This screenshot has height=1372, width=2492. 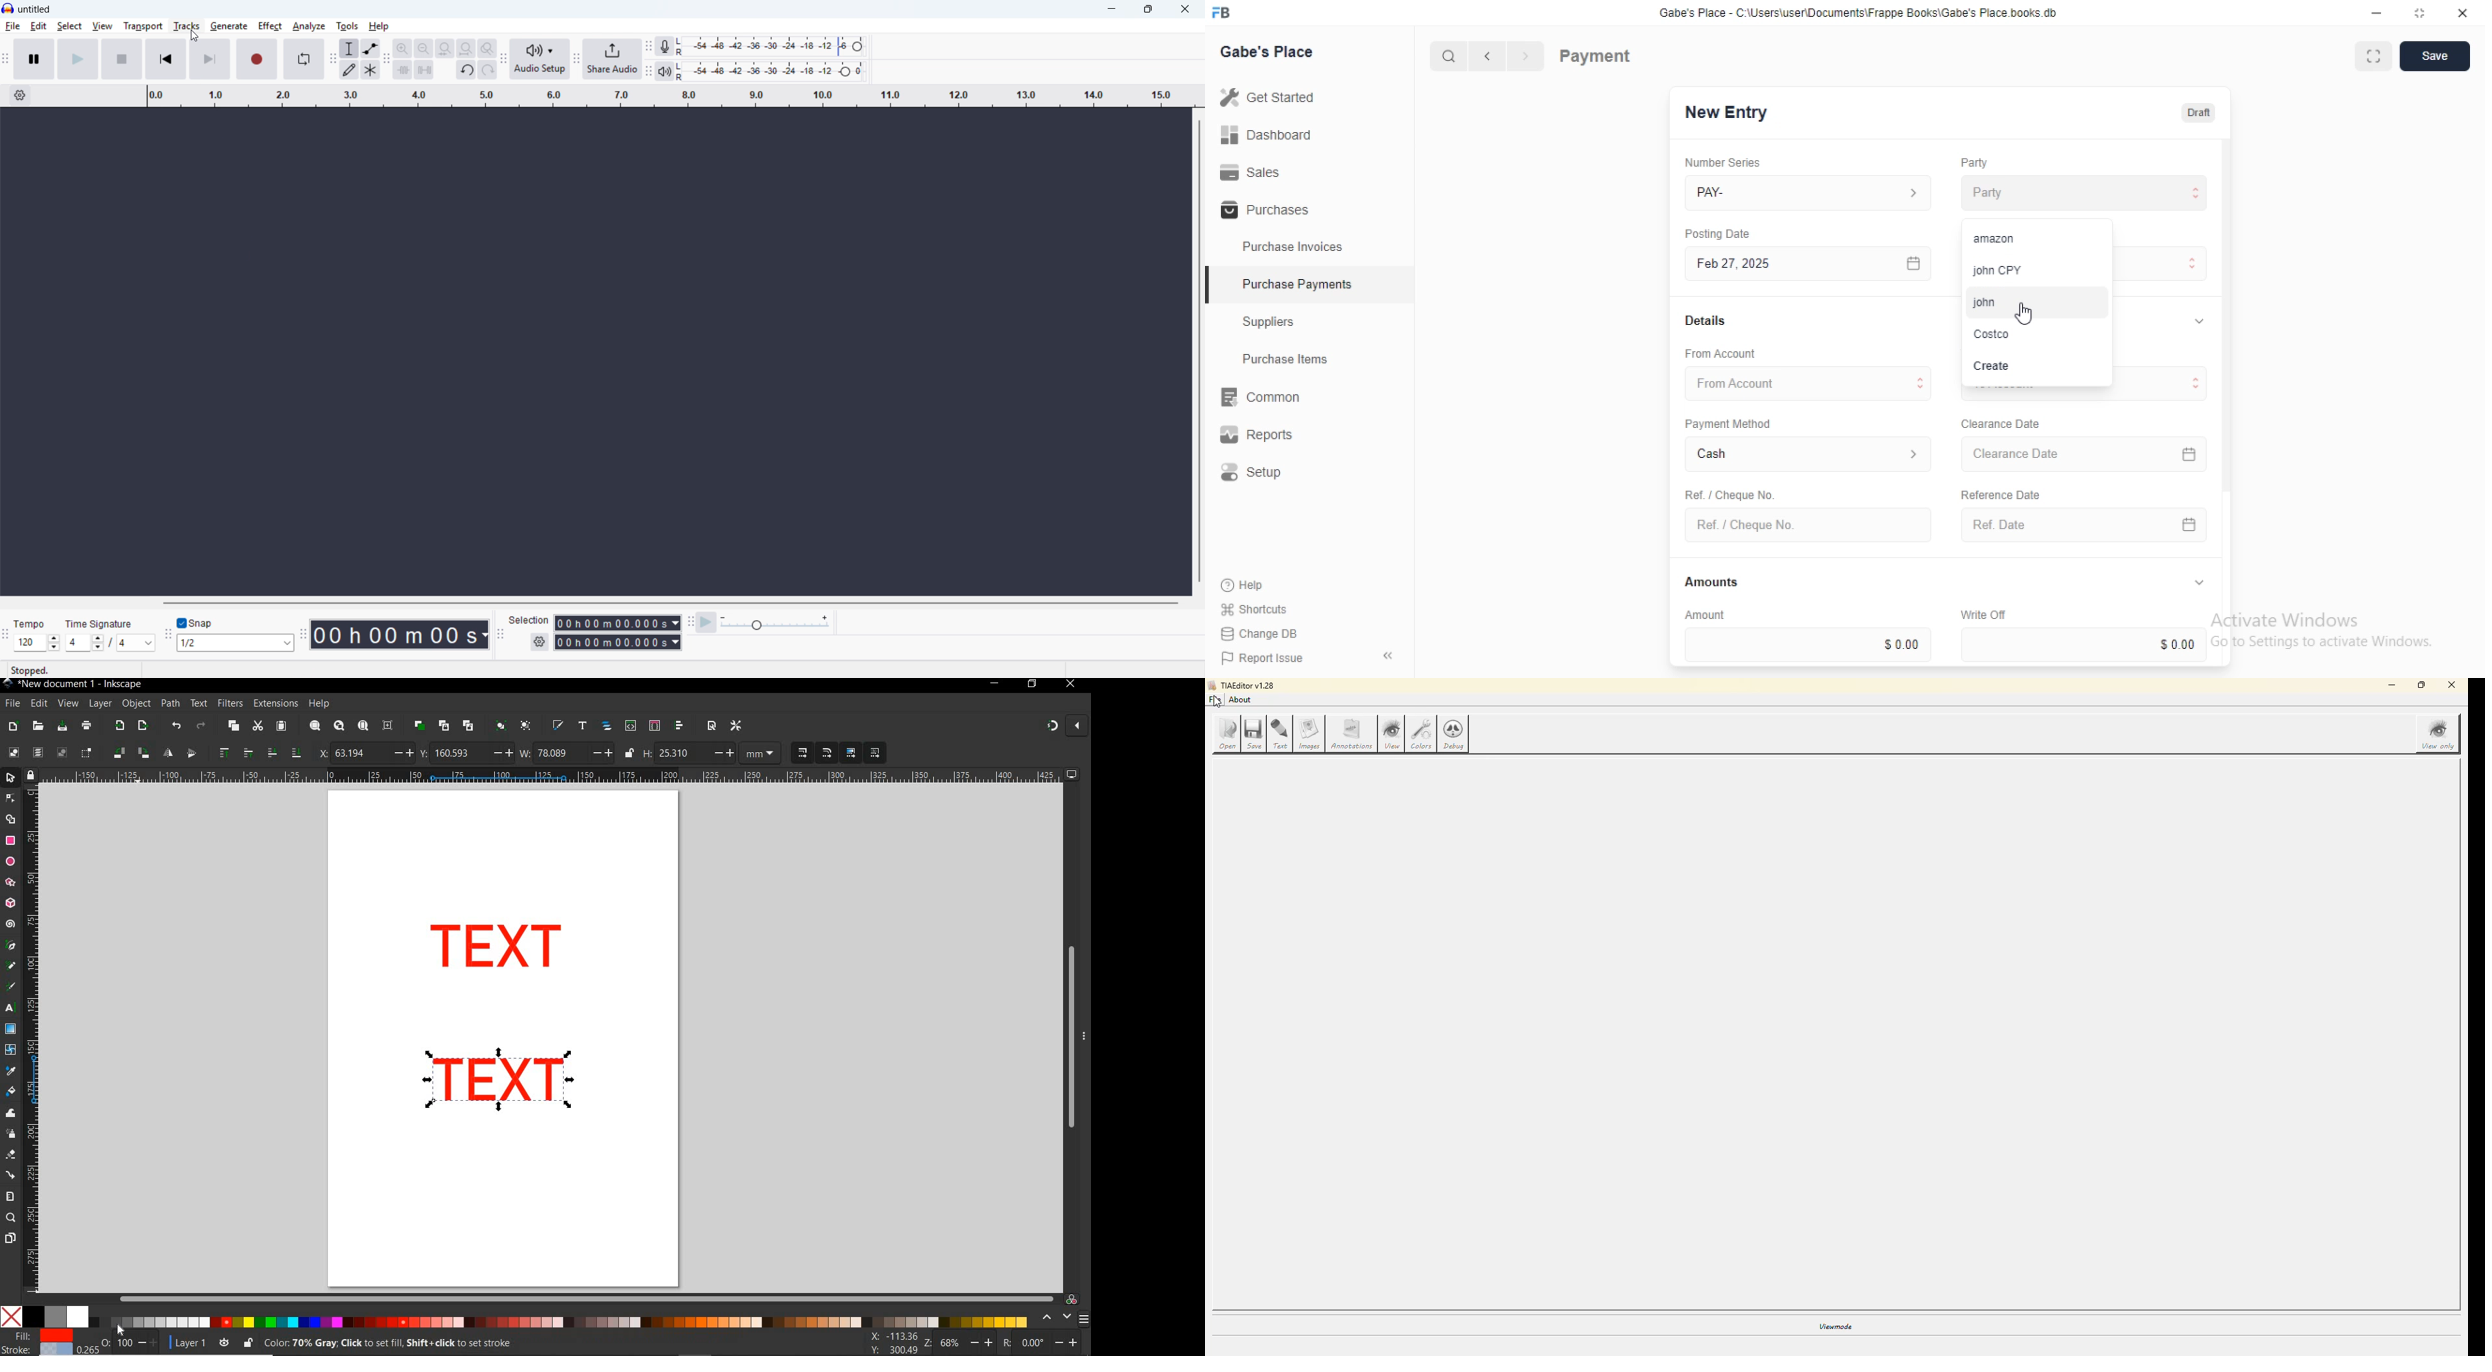 What do you see at coordinates (530, 620) in the screenshot?
I see `selection` at bounding box center [530, 620].